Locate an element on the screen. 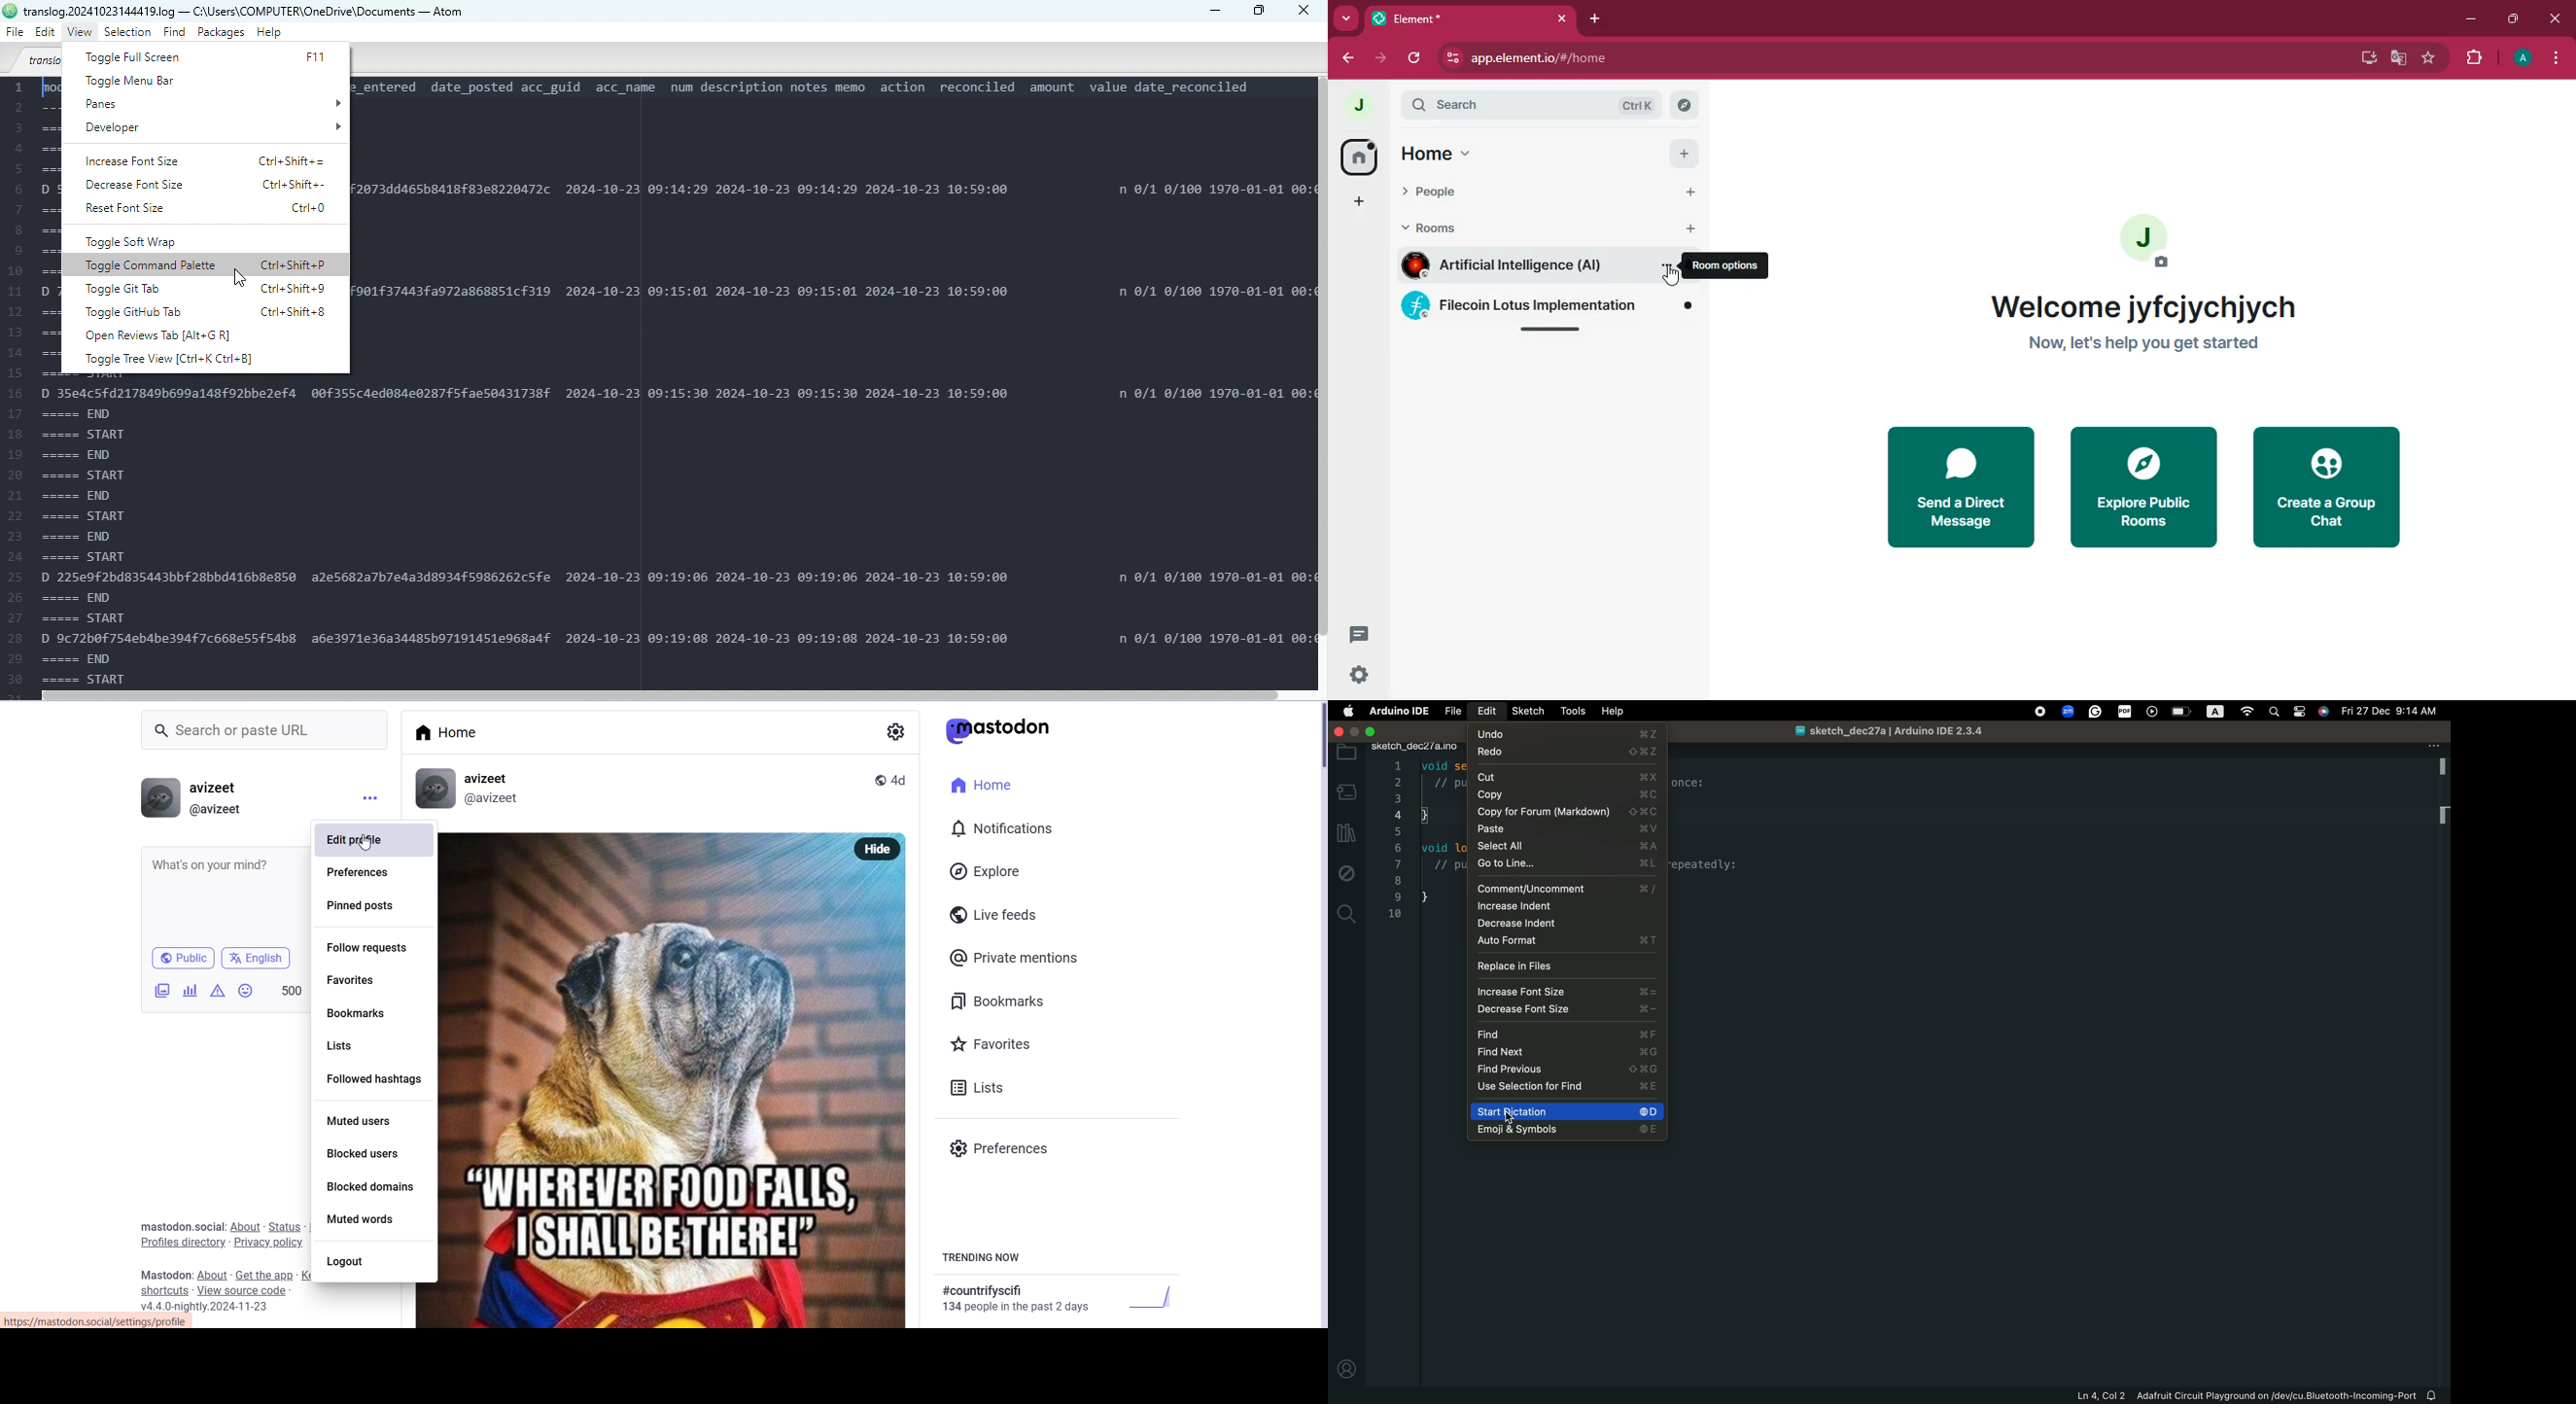  emoji is located at coordinates (246, 992).